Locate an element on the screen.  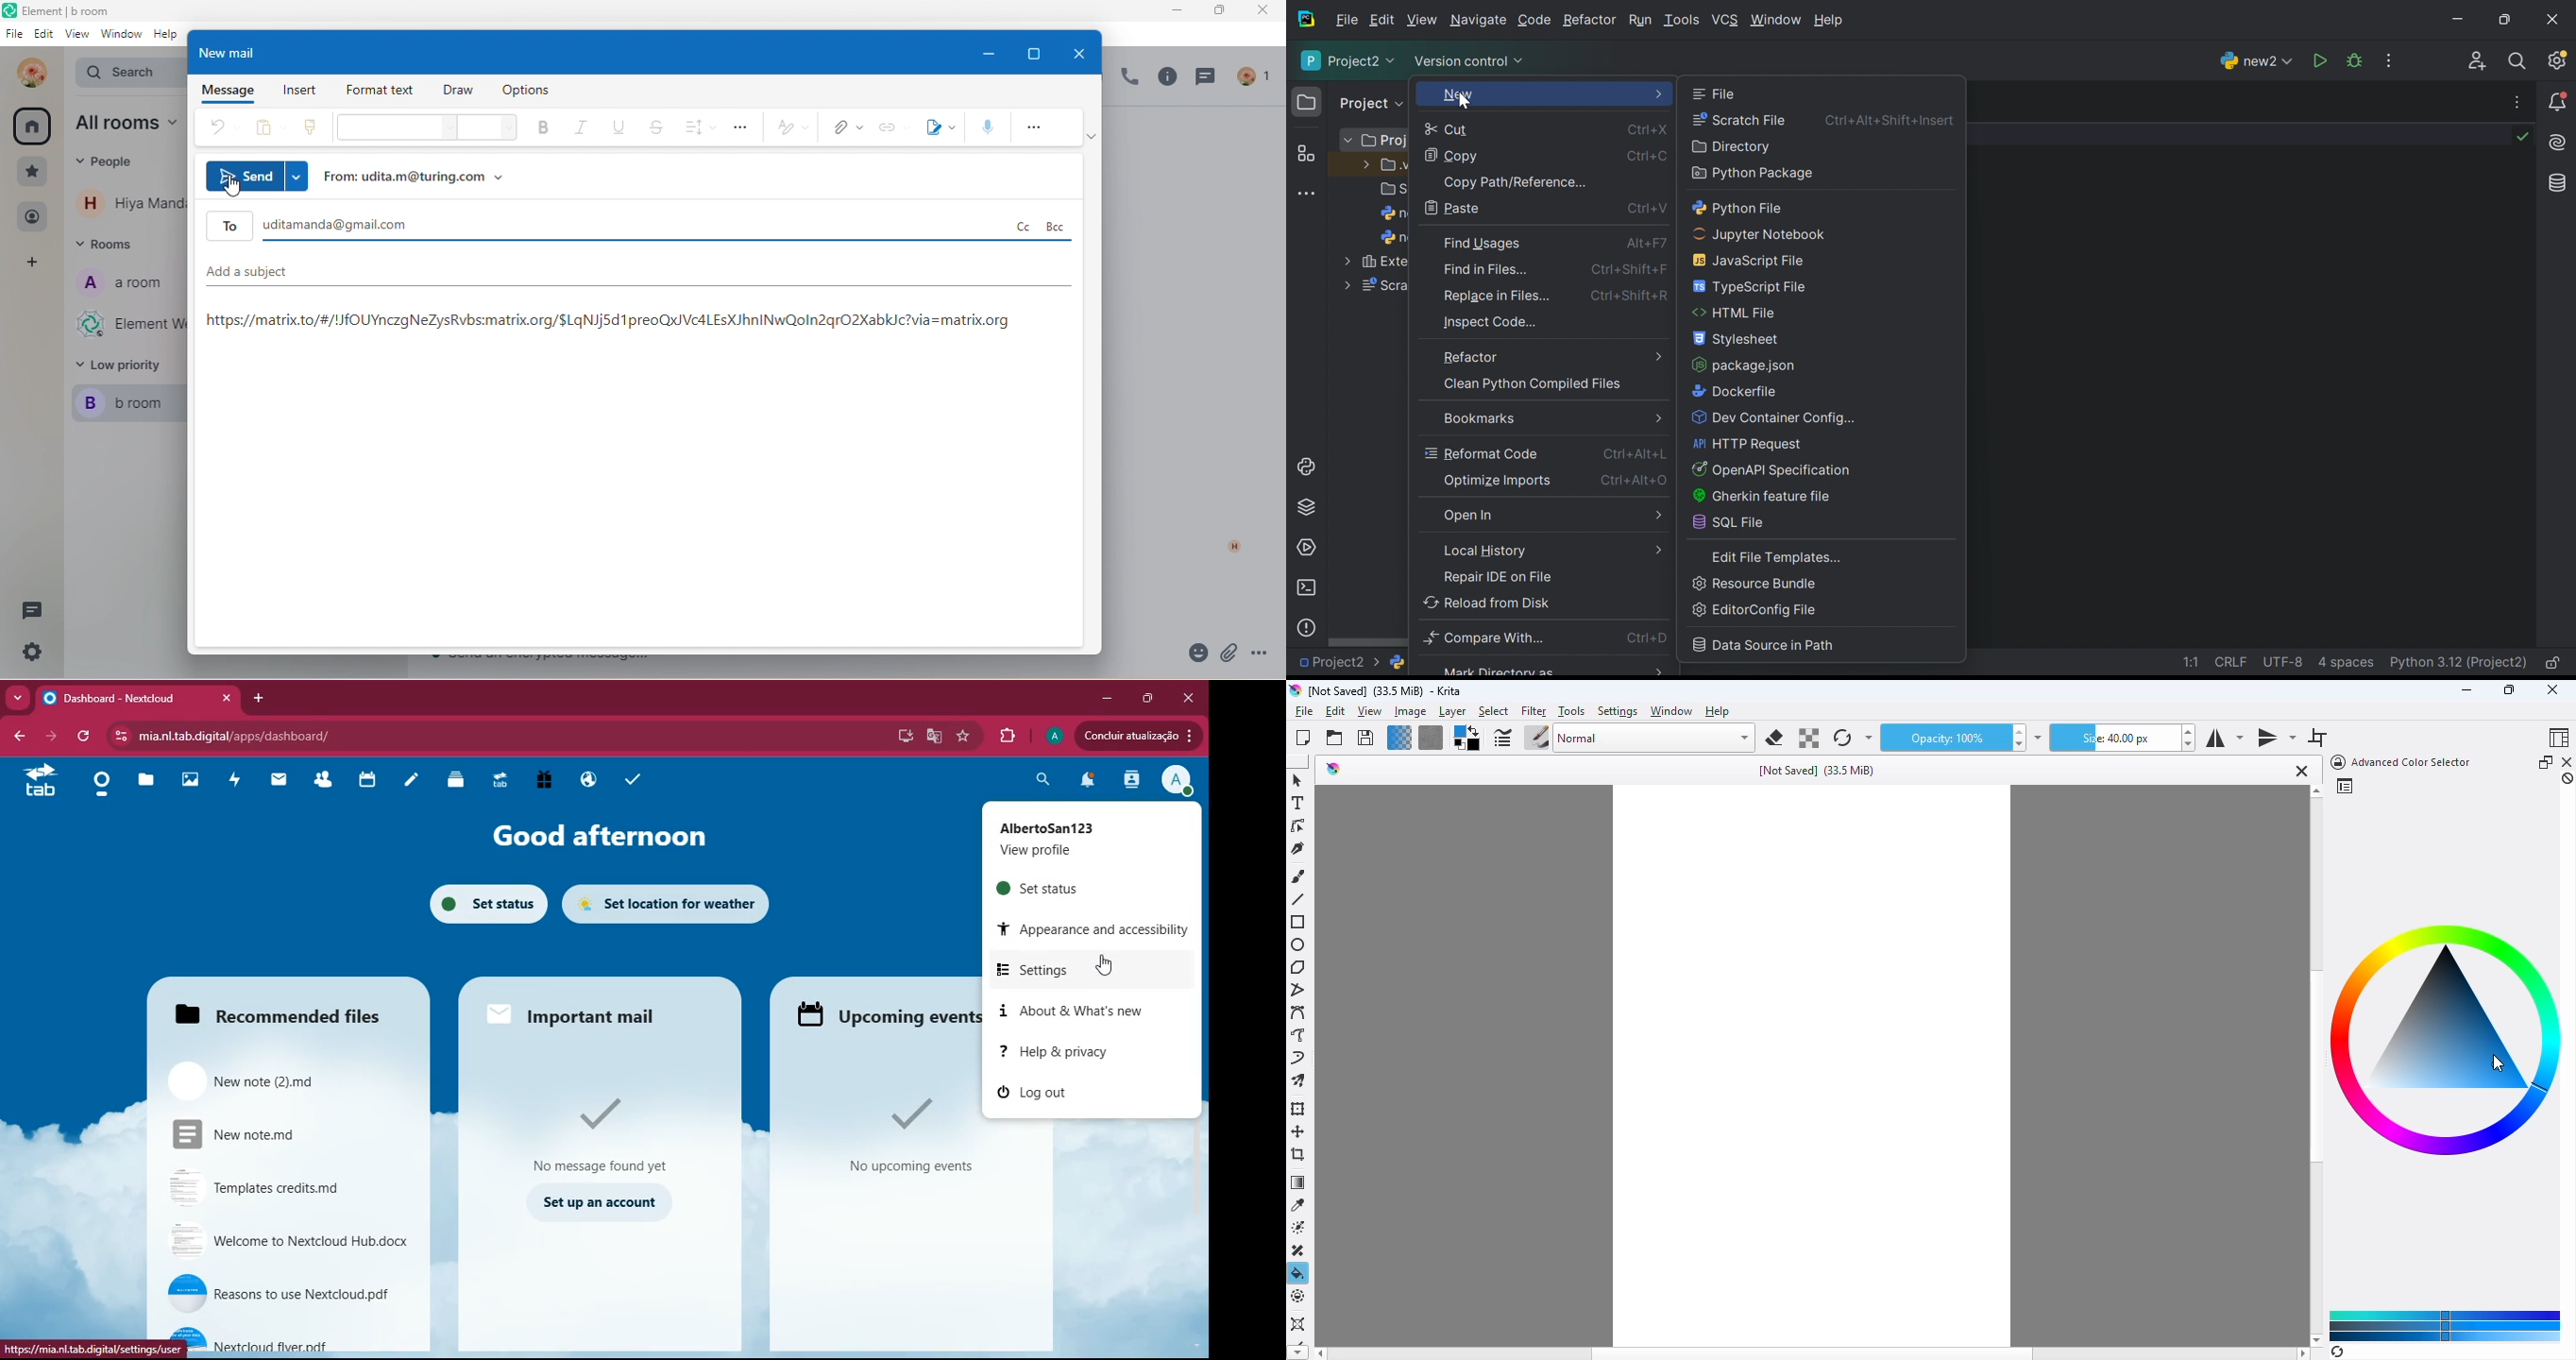
logo is located at coordinates (1295, 690).